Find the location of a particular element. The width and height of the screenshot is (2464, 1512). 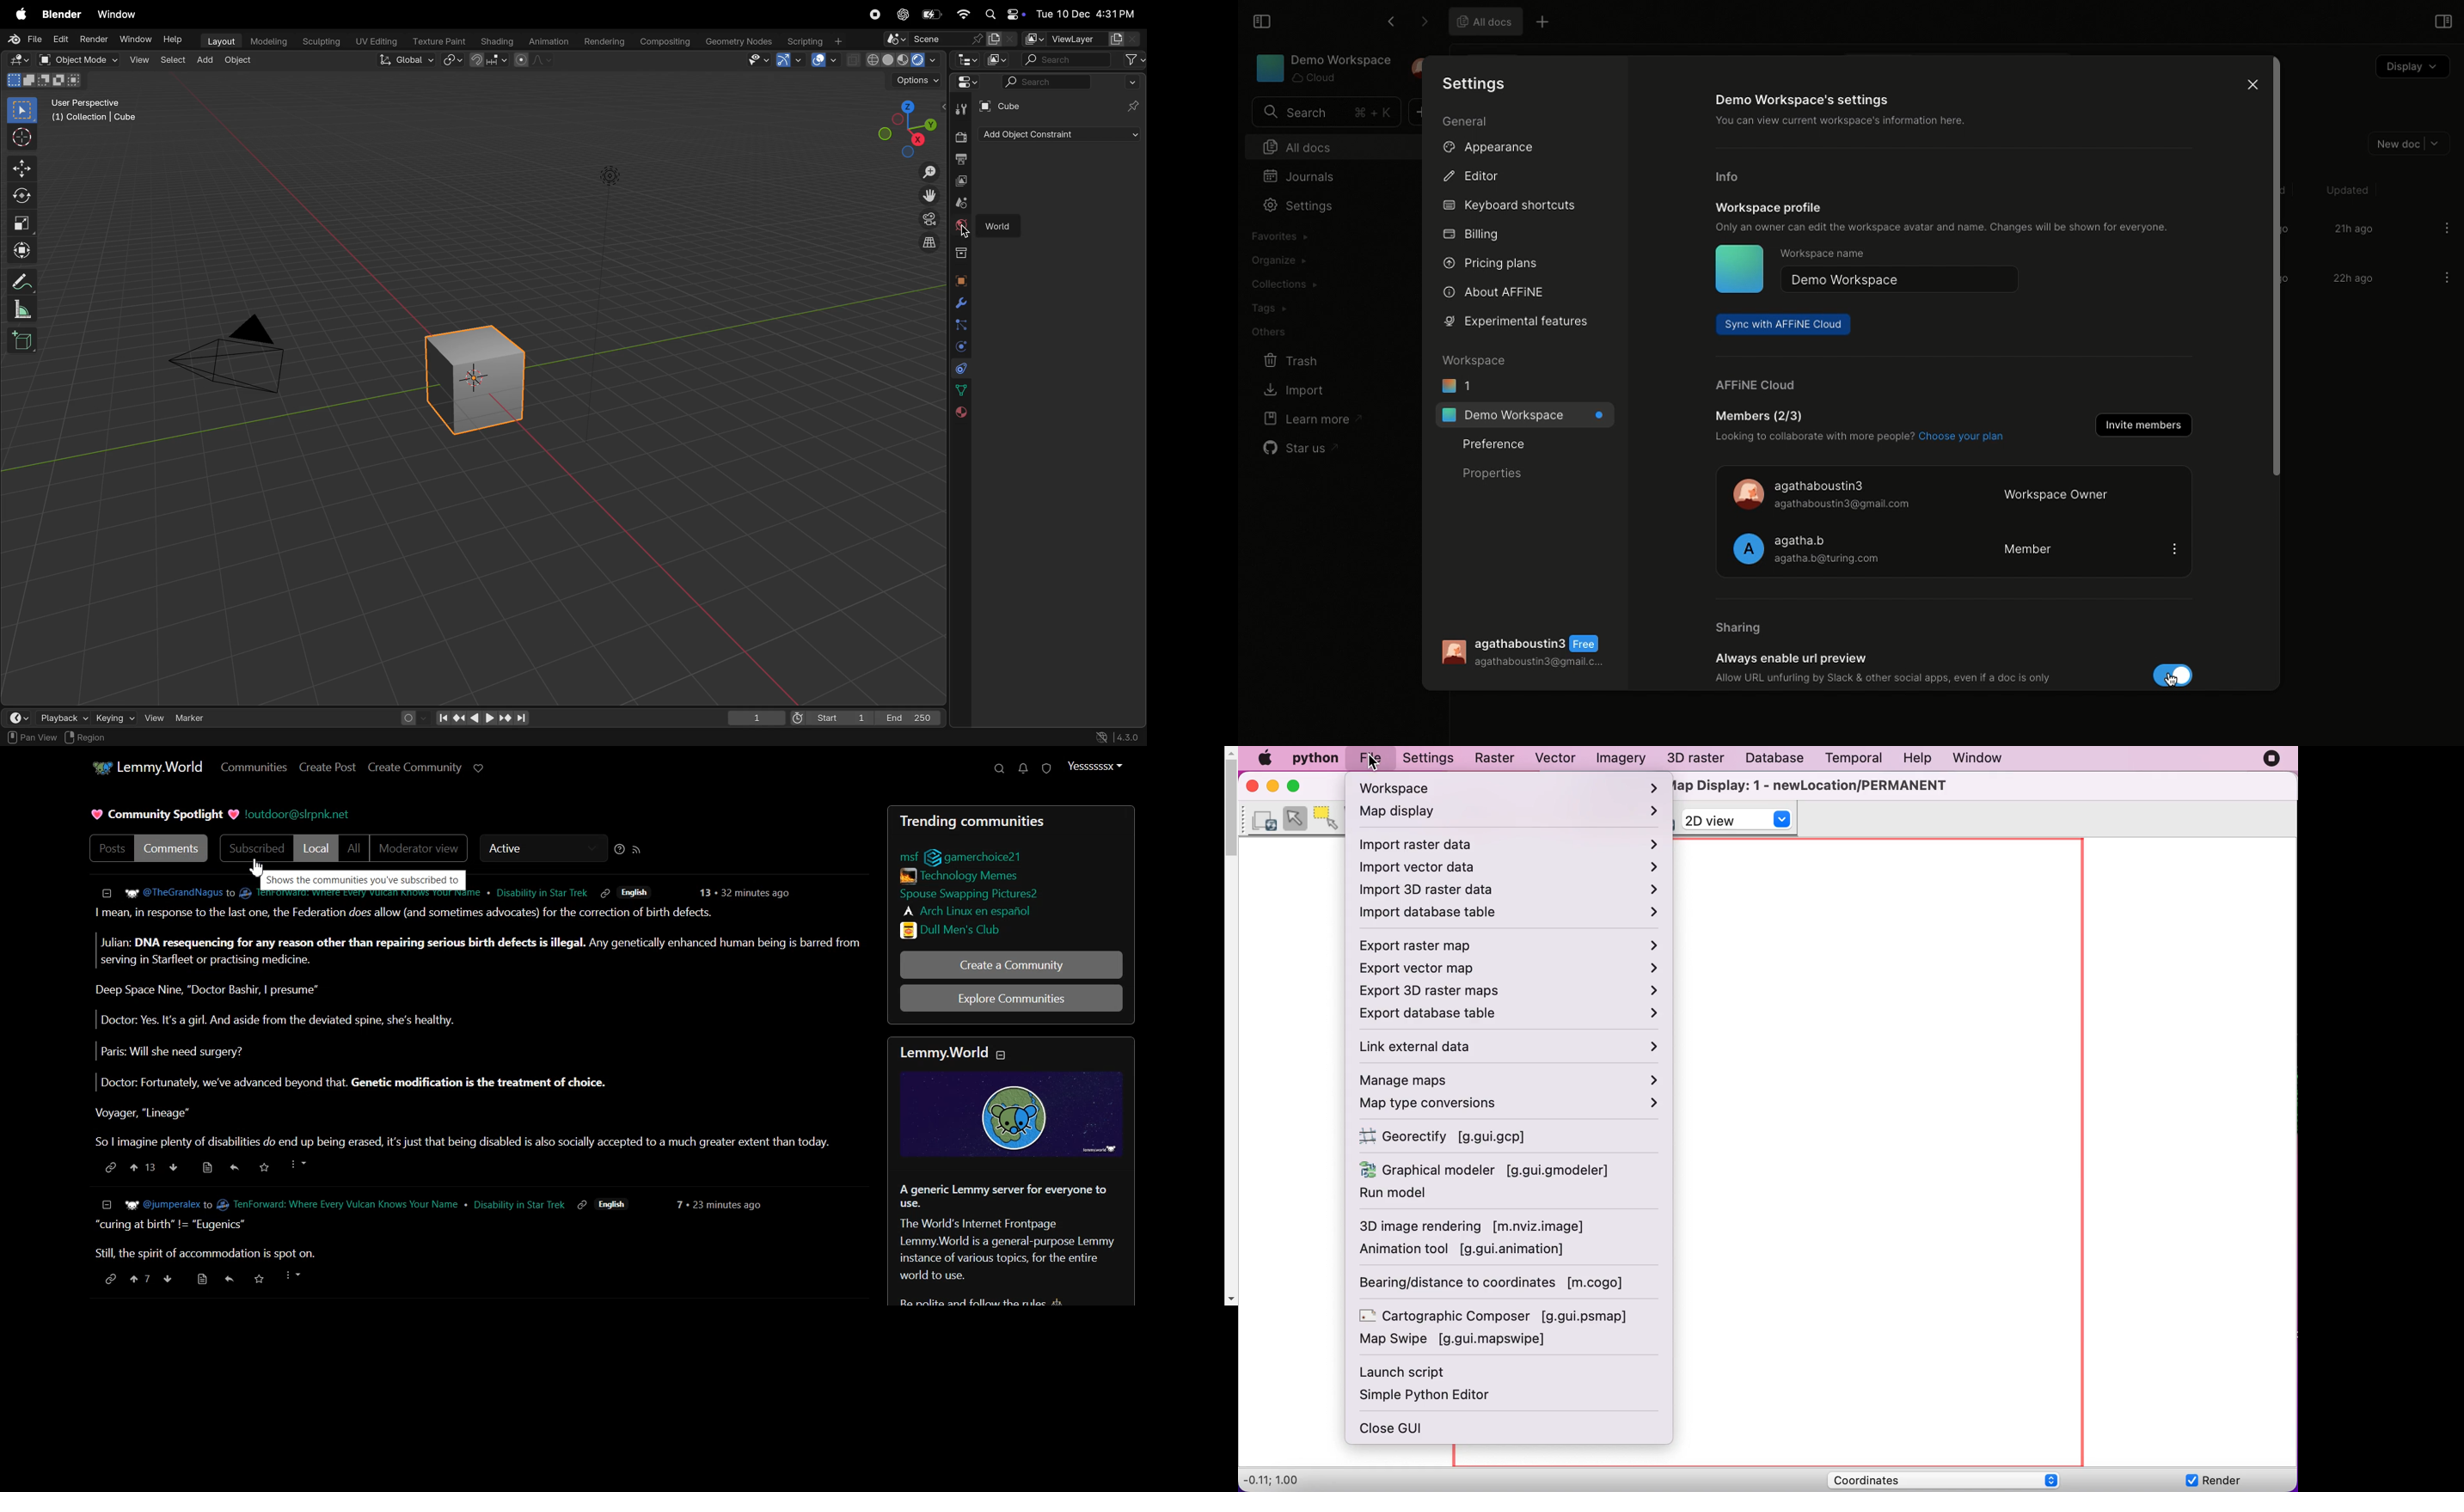

Others is located at coordinates (1269, 332).